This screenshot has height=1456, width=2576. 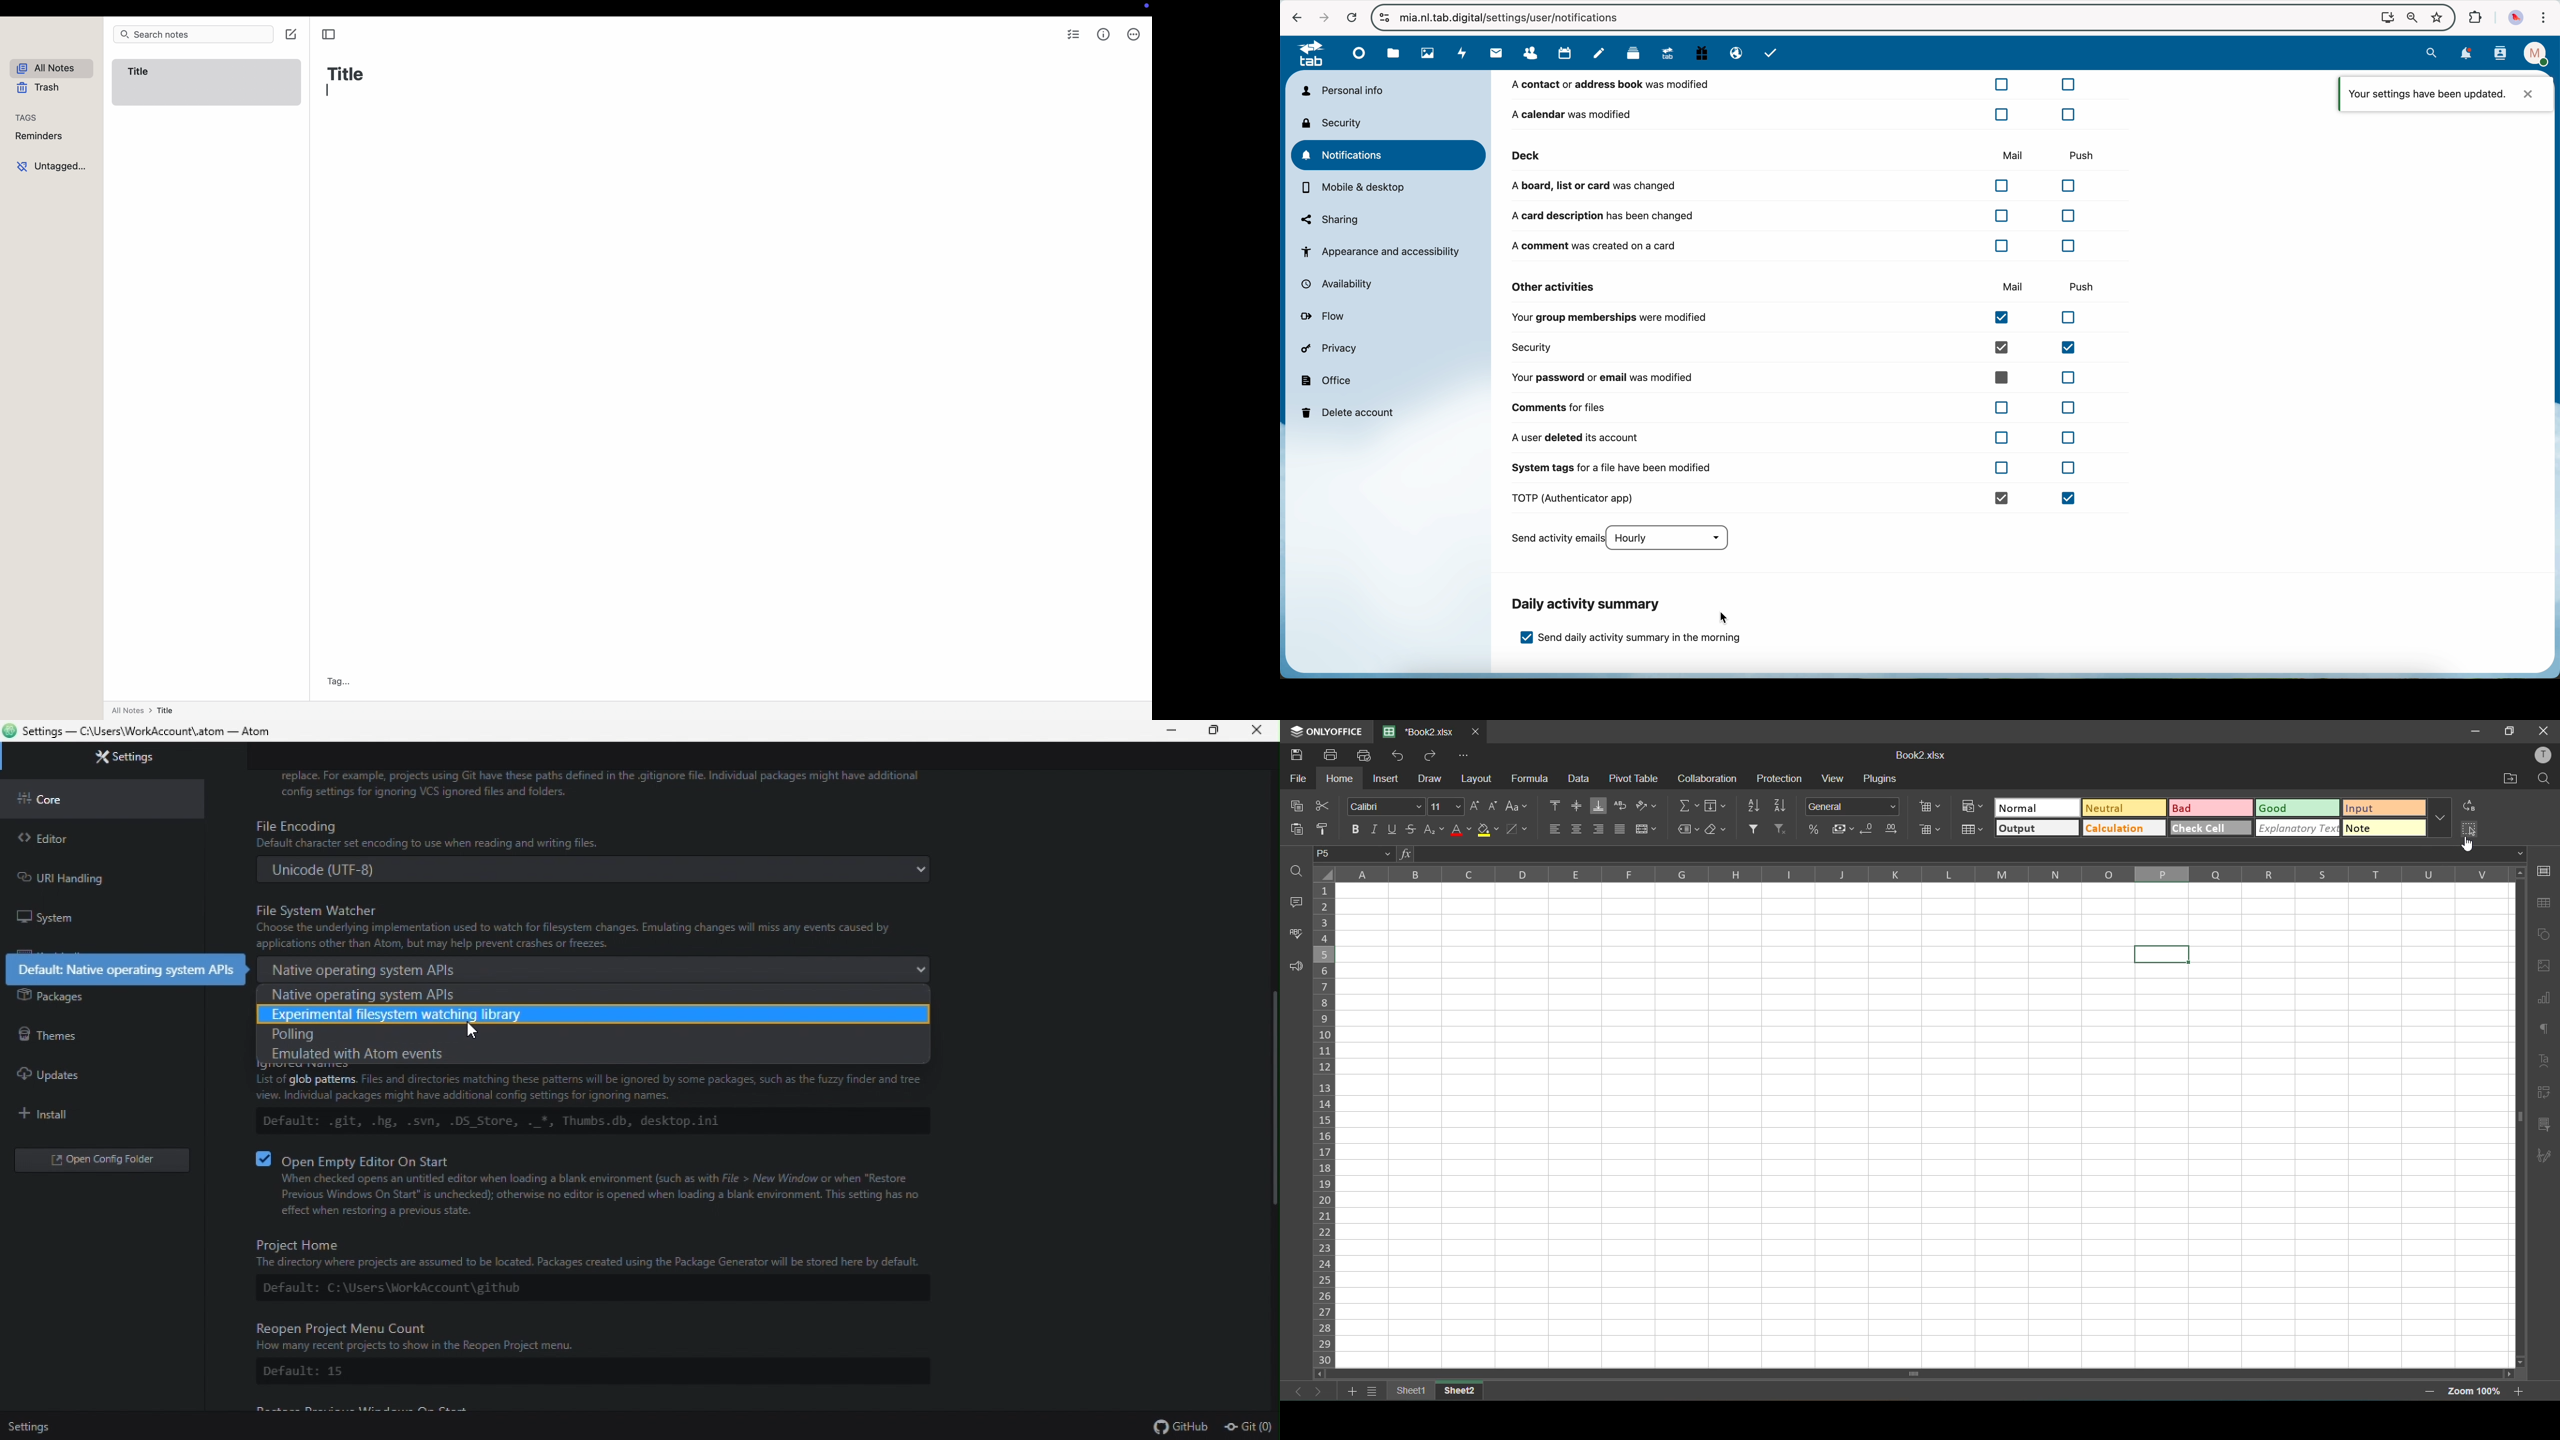 I want to click on daily activity summary, so click(x=1588, y=605).